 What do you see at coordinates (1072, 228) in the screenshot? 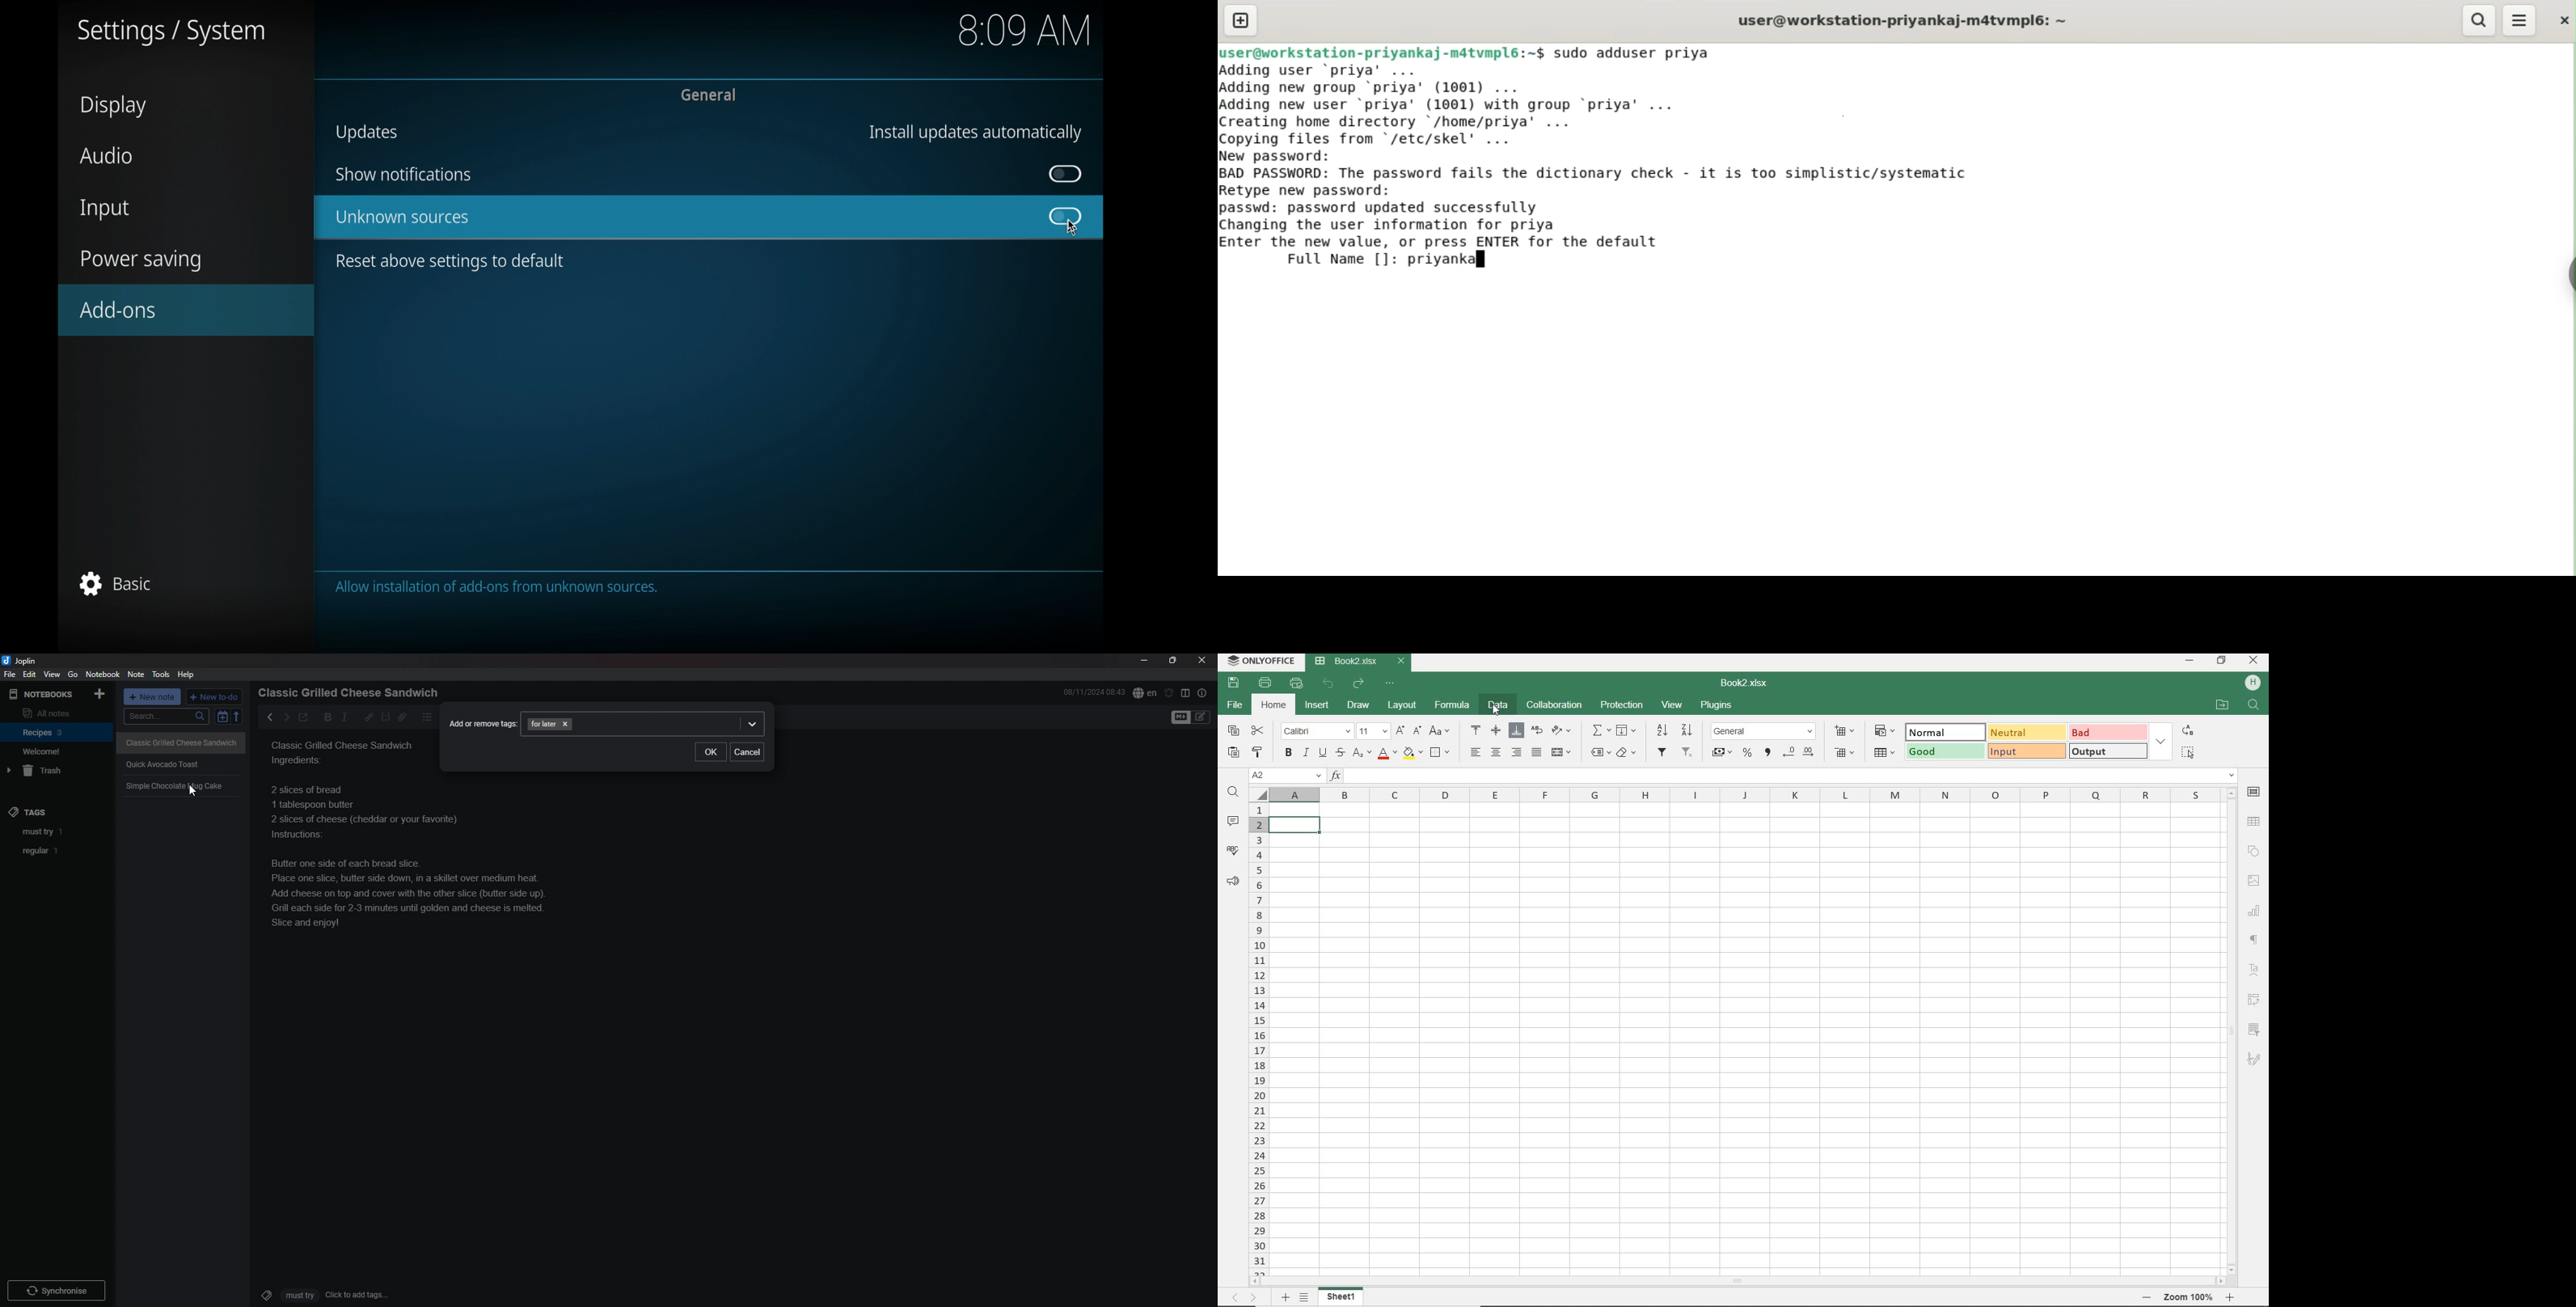
I see `cursor` at bounding box center [1072, 228].